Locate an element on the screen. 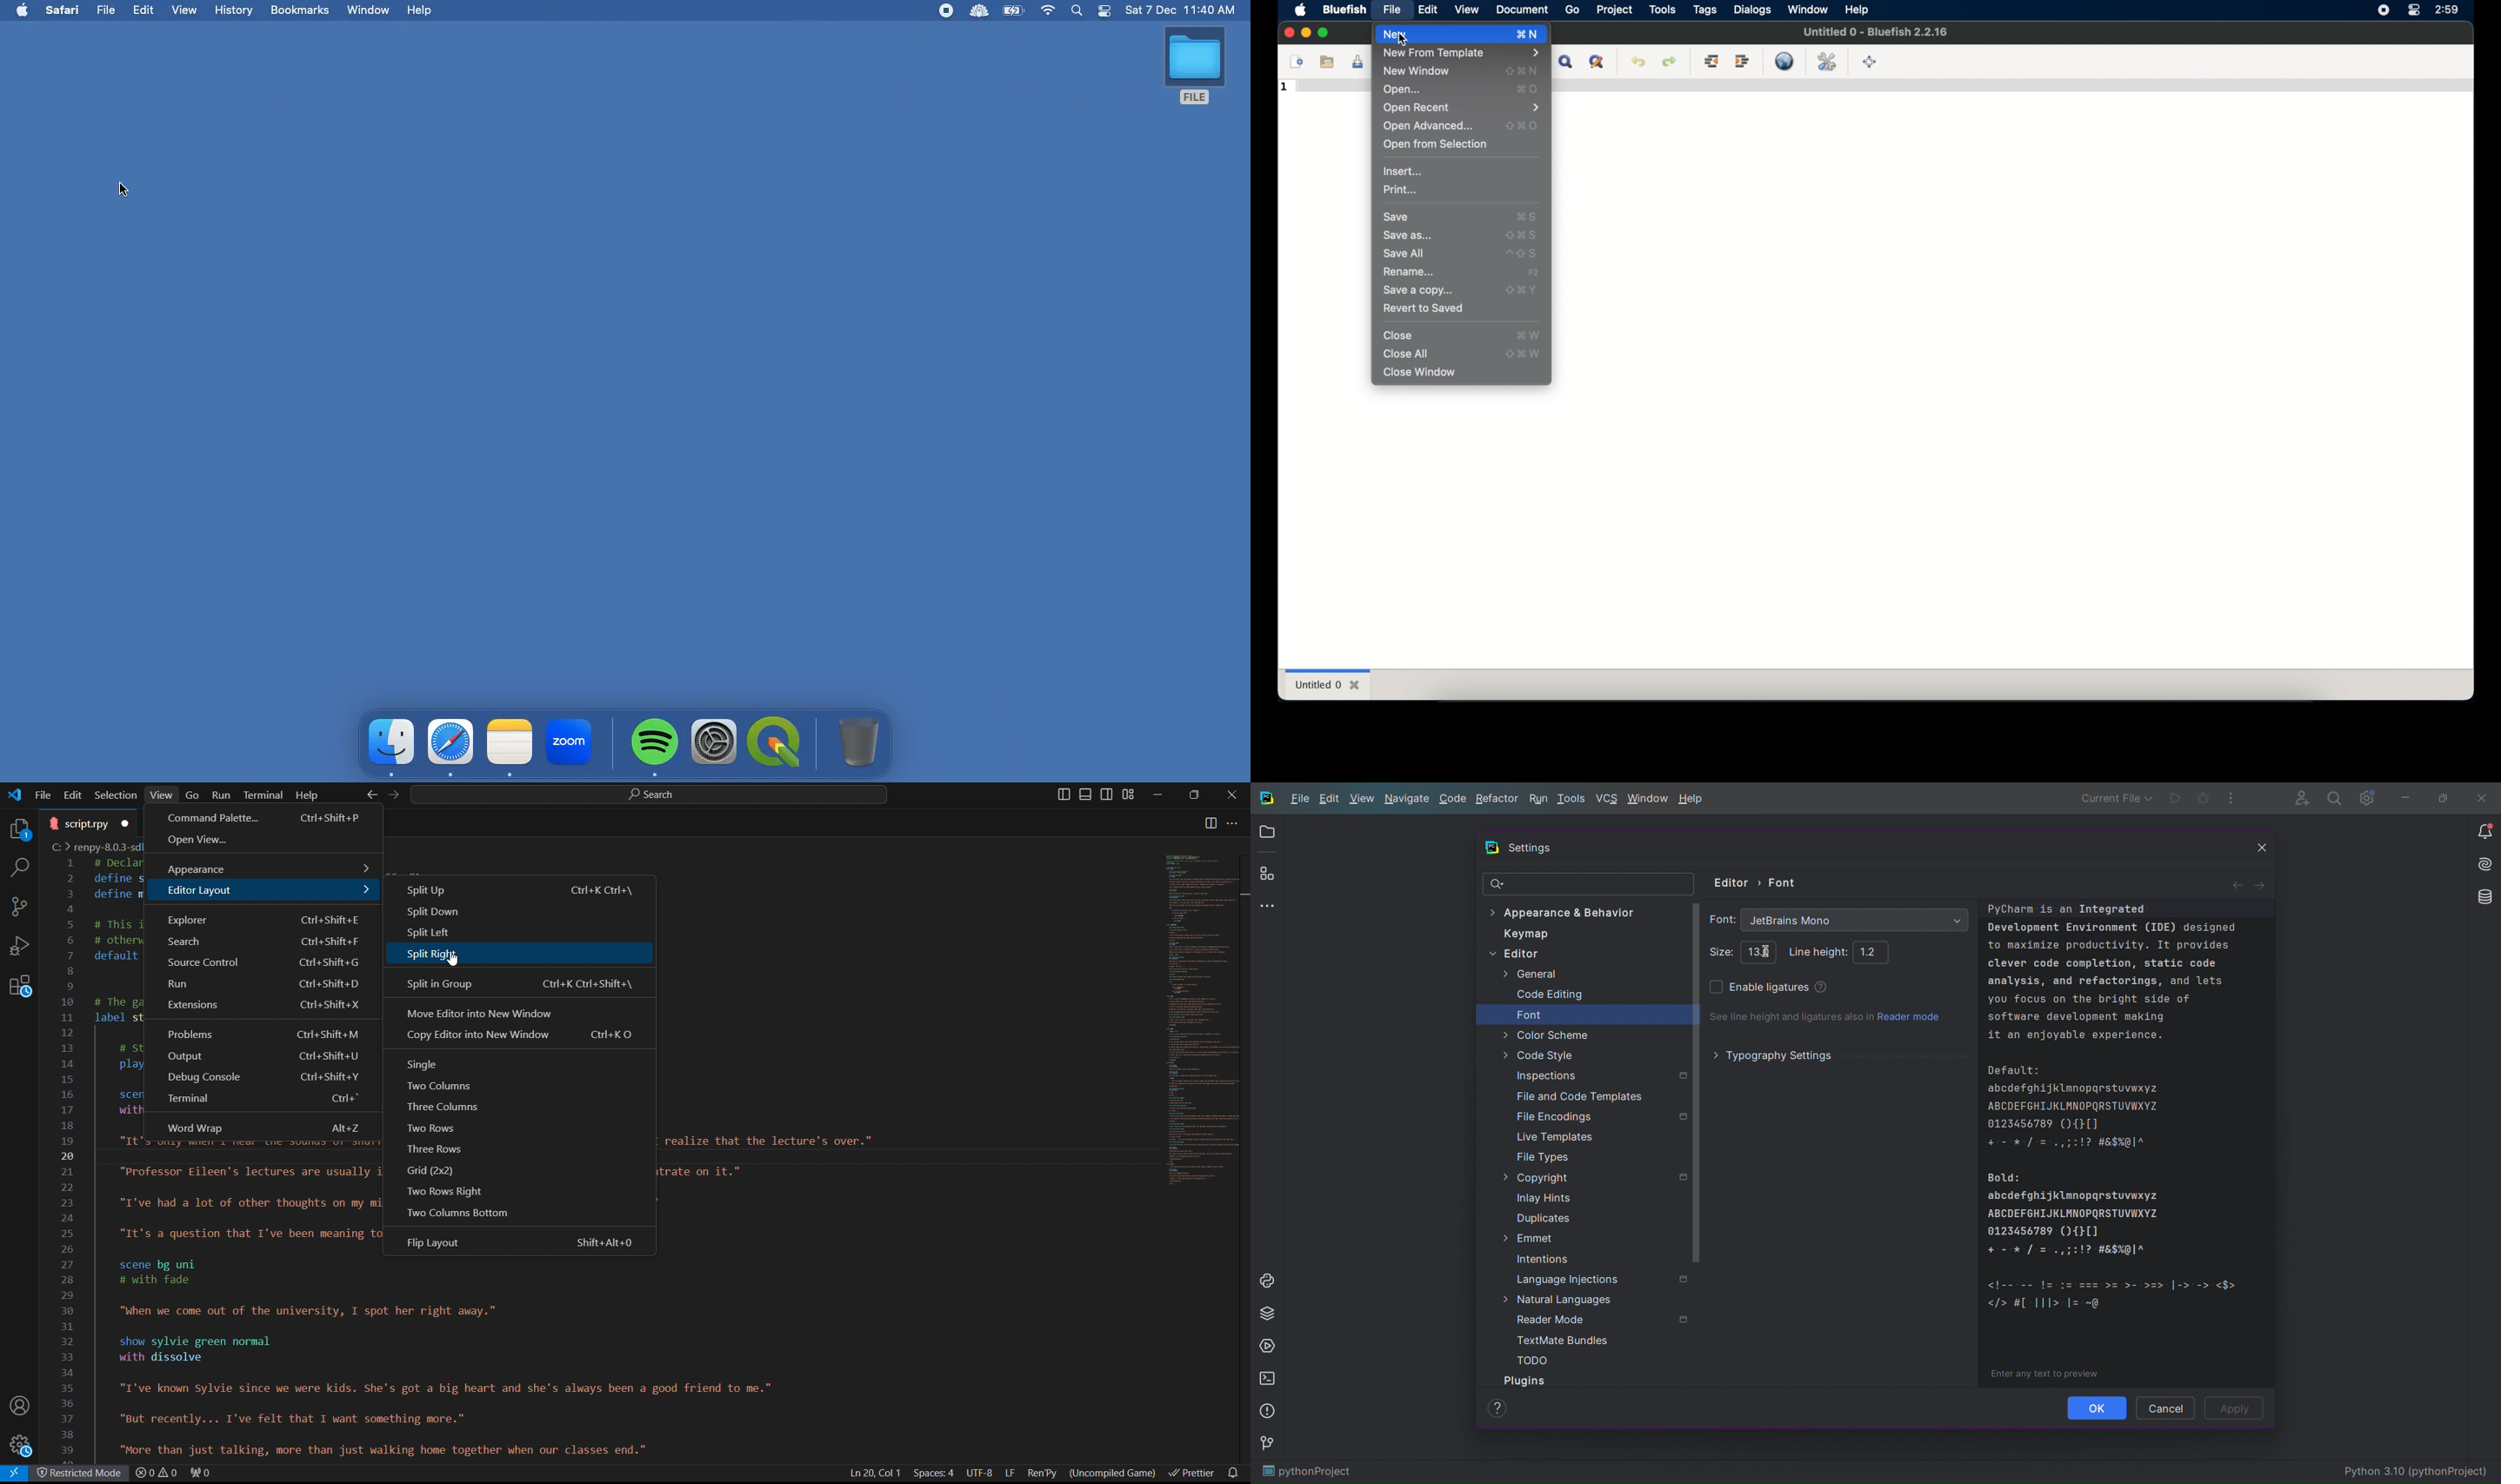 This screenshot has width=2520, height=1484. bluefish is located at coordinates (1343, 10).